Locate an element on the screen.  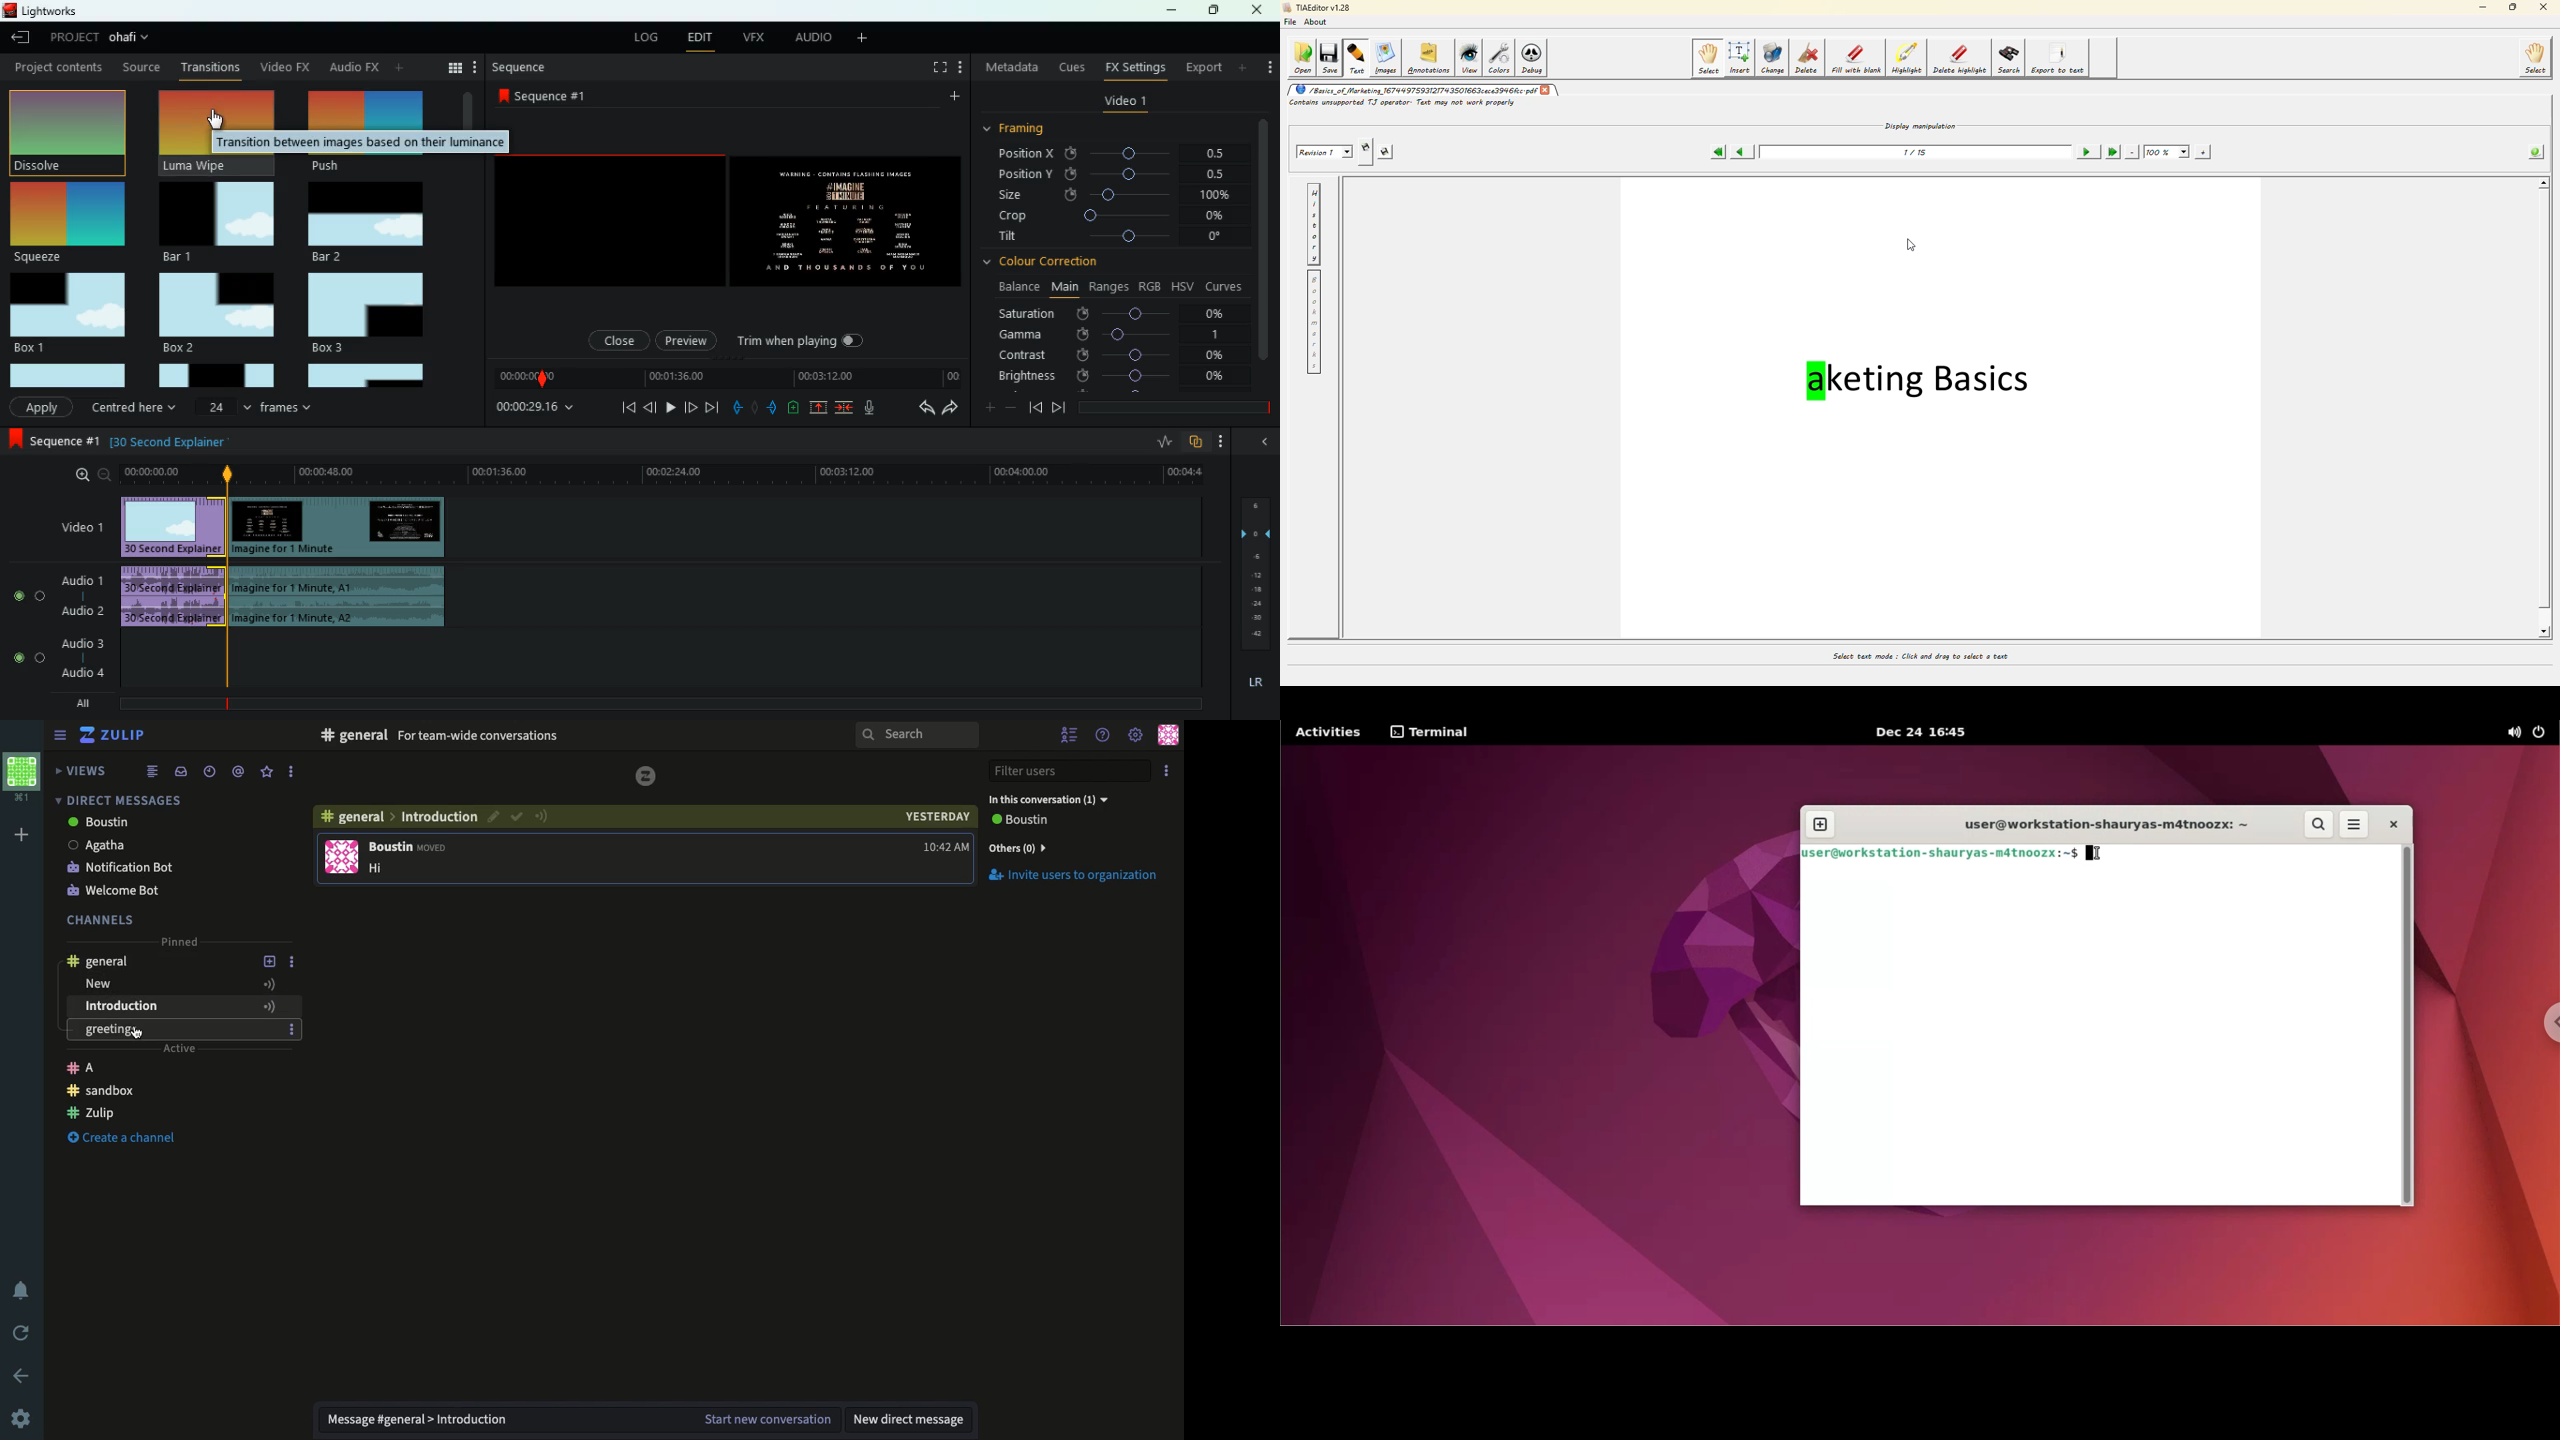
insert is located at coordinates (1739, 58).